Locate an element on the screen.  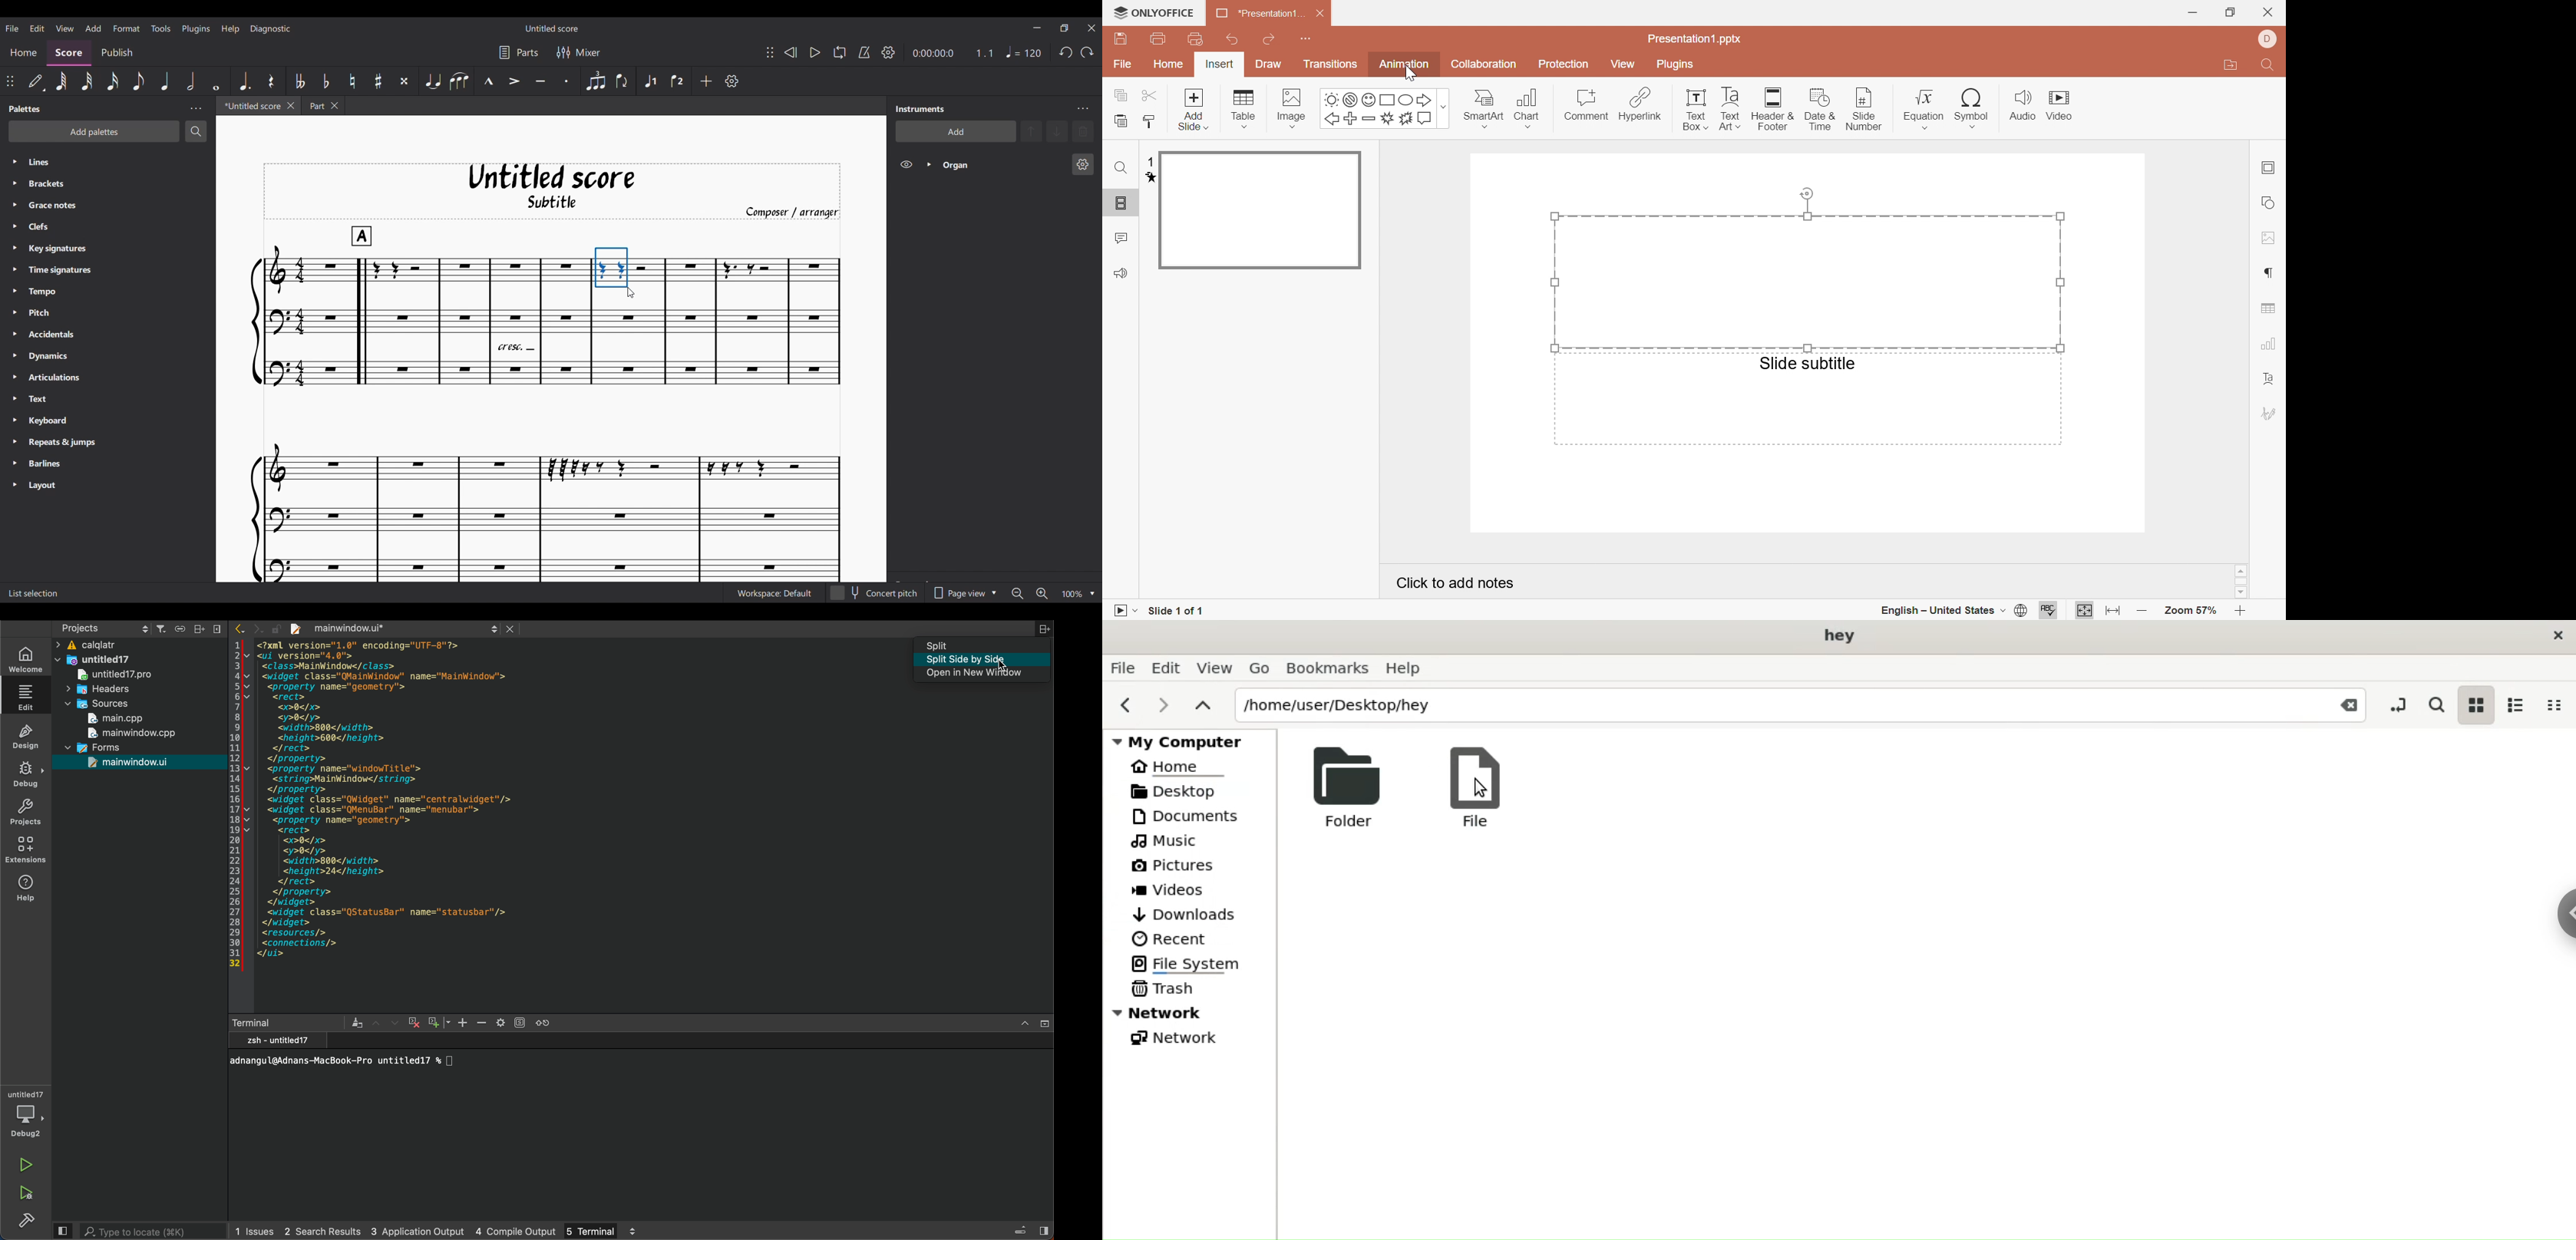
redo is located at coordinates (1271, 38).